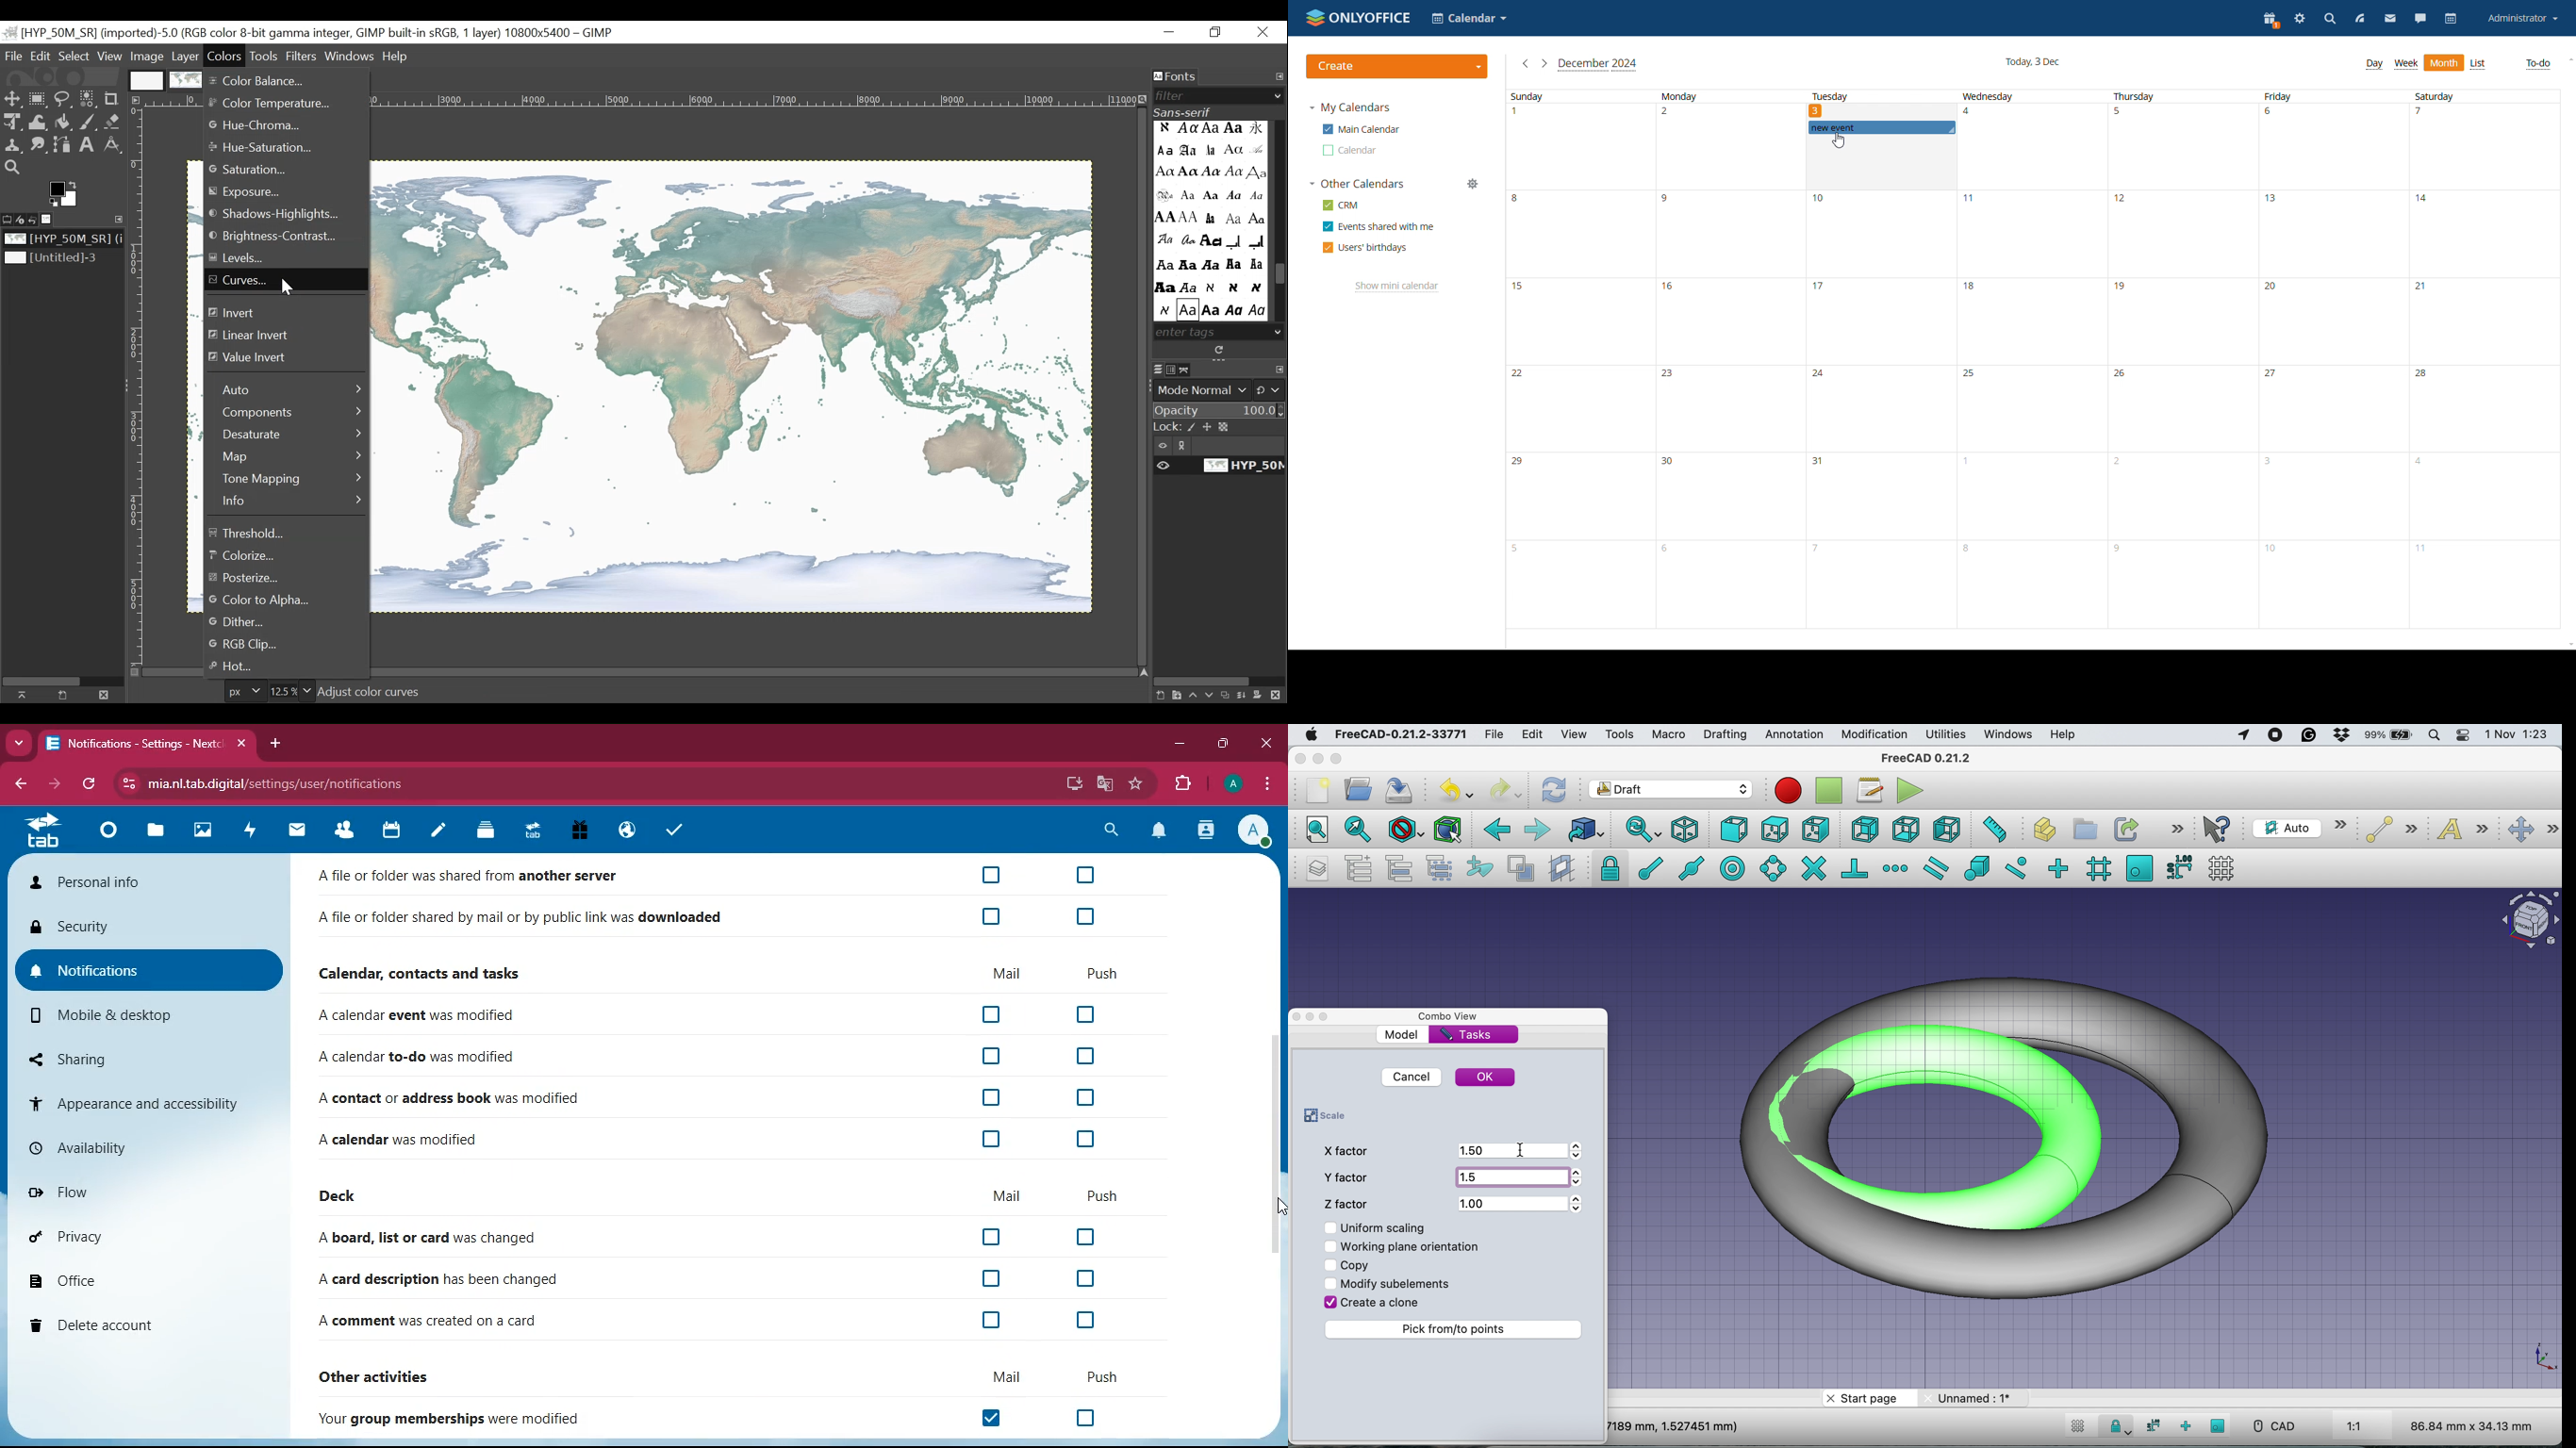 The image size is (2576, 1456). Describe the element at coordinates (1296, 1017) in the screenshot. I see `close dock view` at that location.